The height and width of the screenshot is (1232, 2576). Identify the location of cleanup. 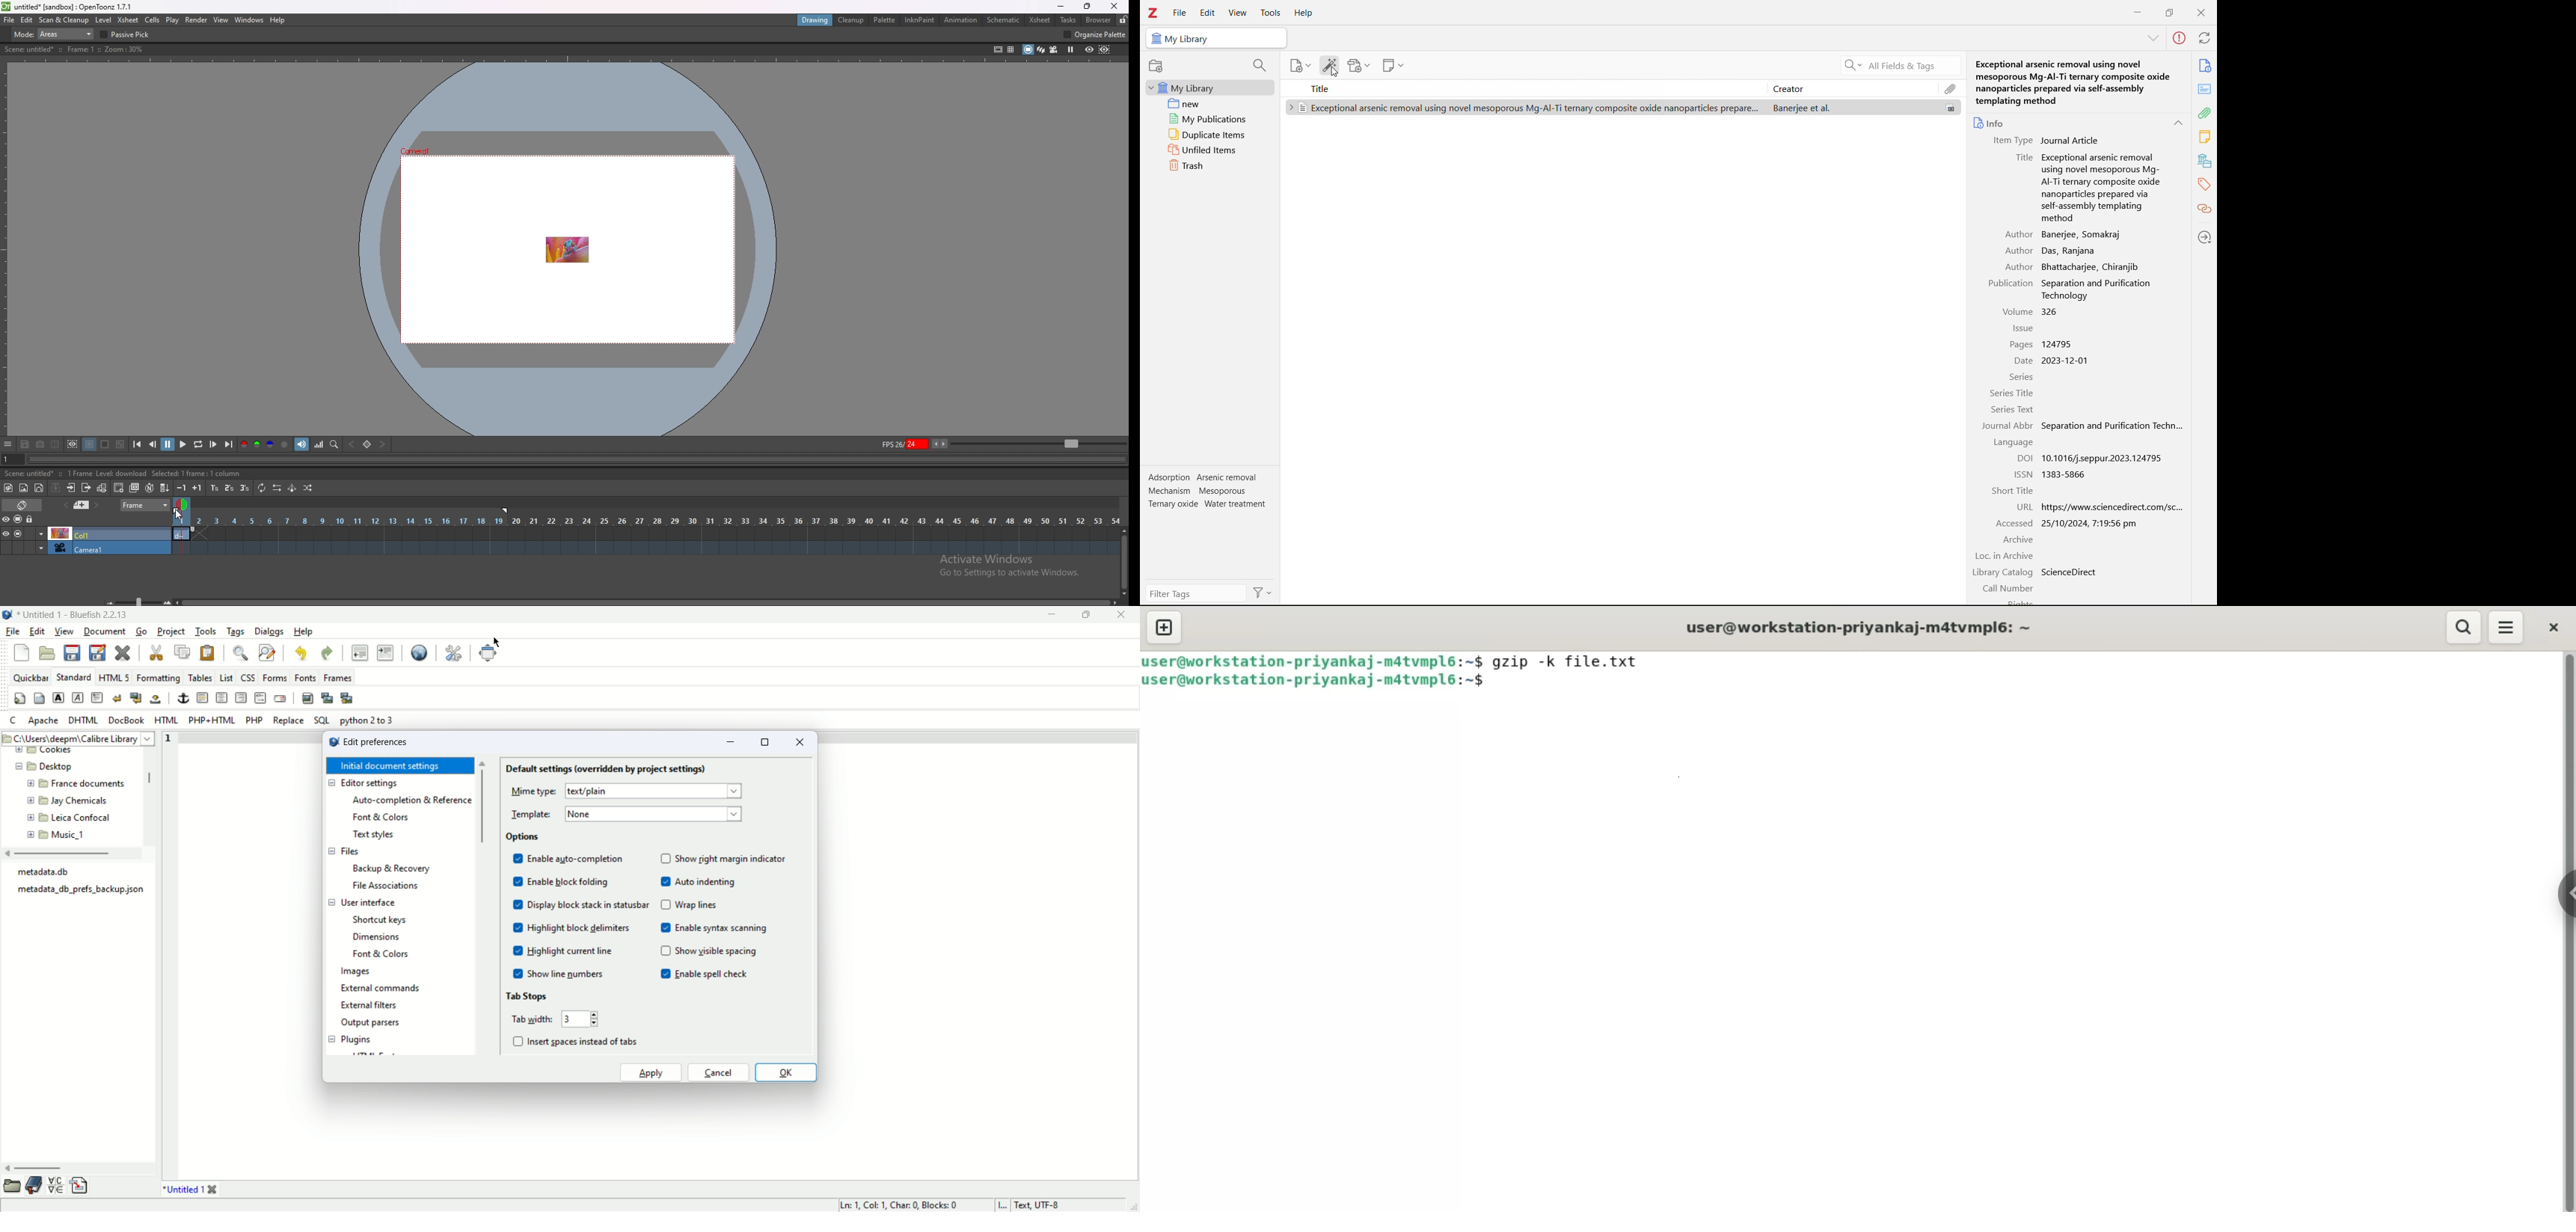
(852, 20).